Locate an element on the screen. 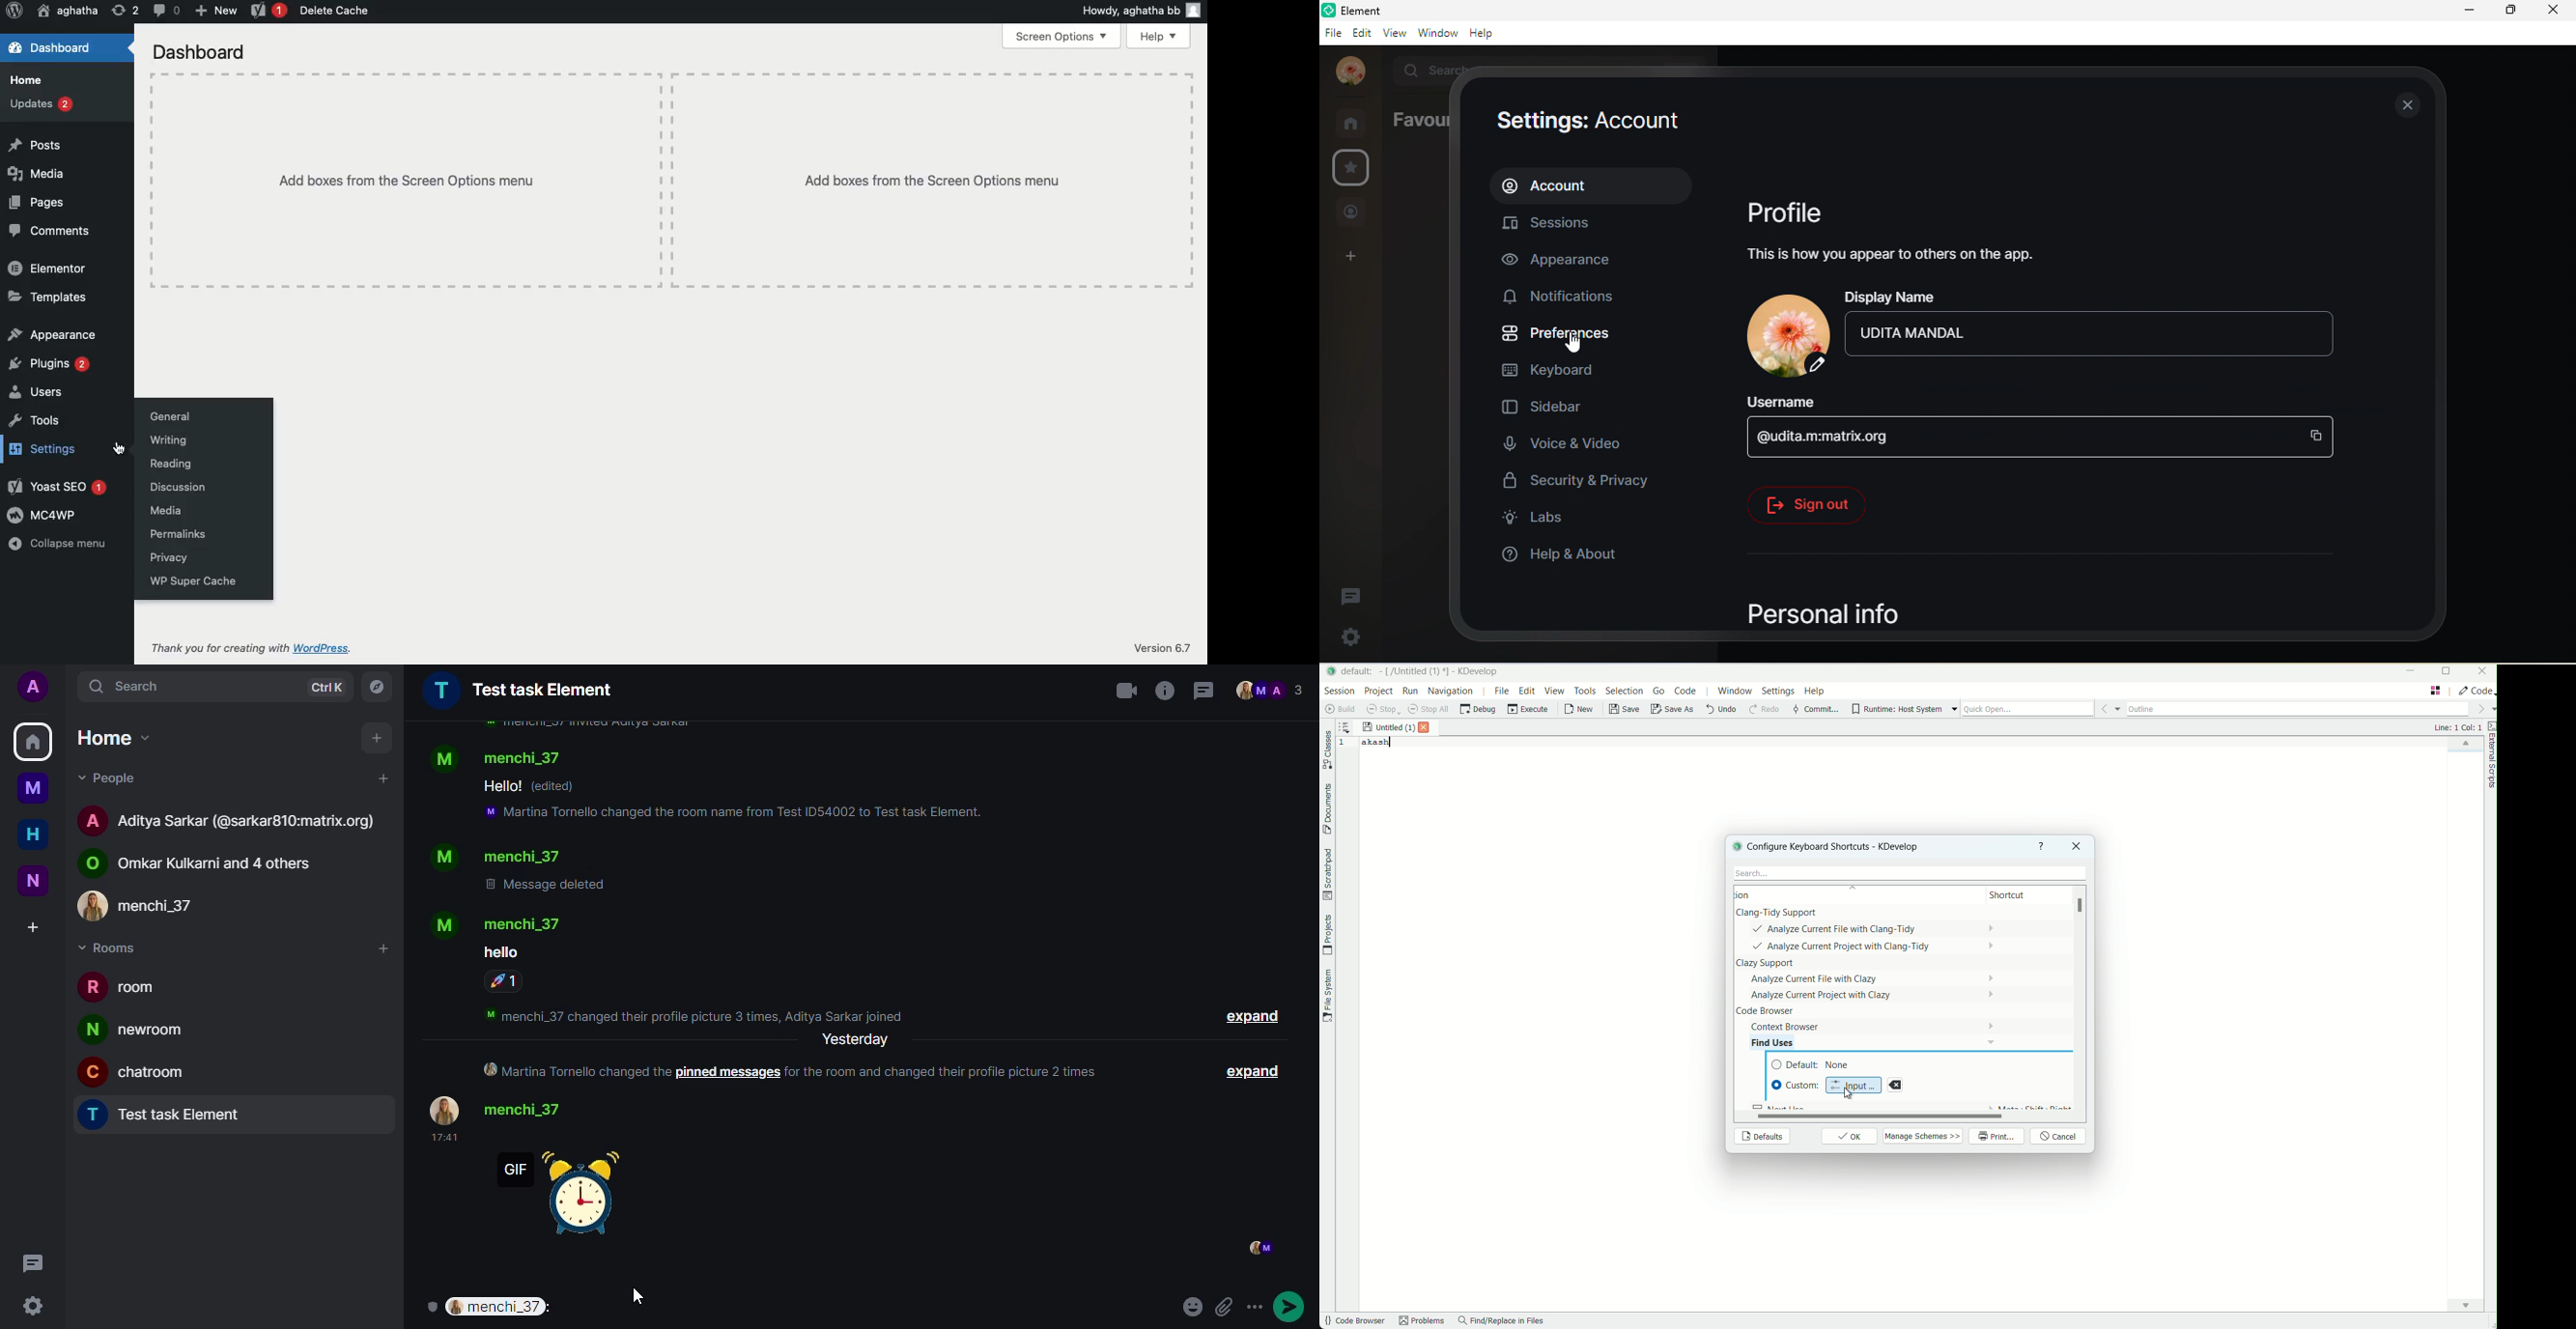  close is located at coordinates (2558, 13).